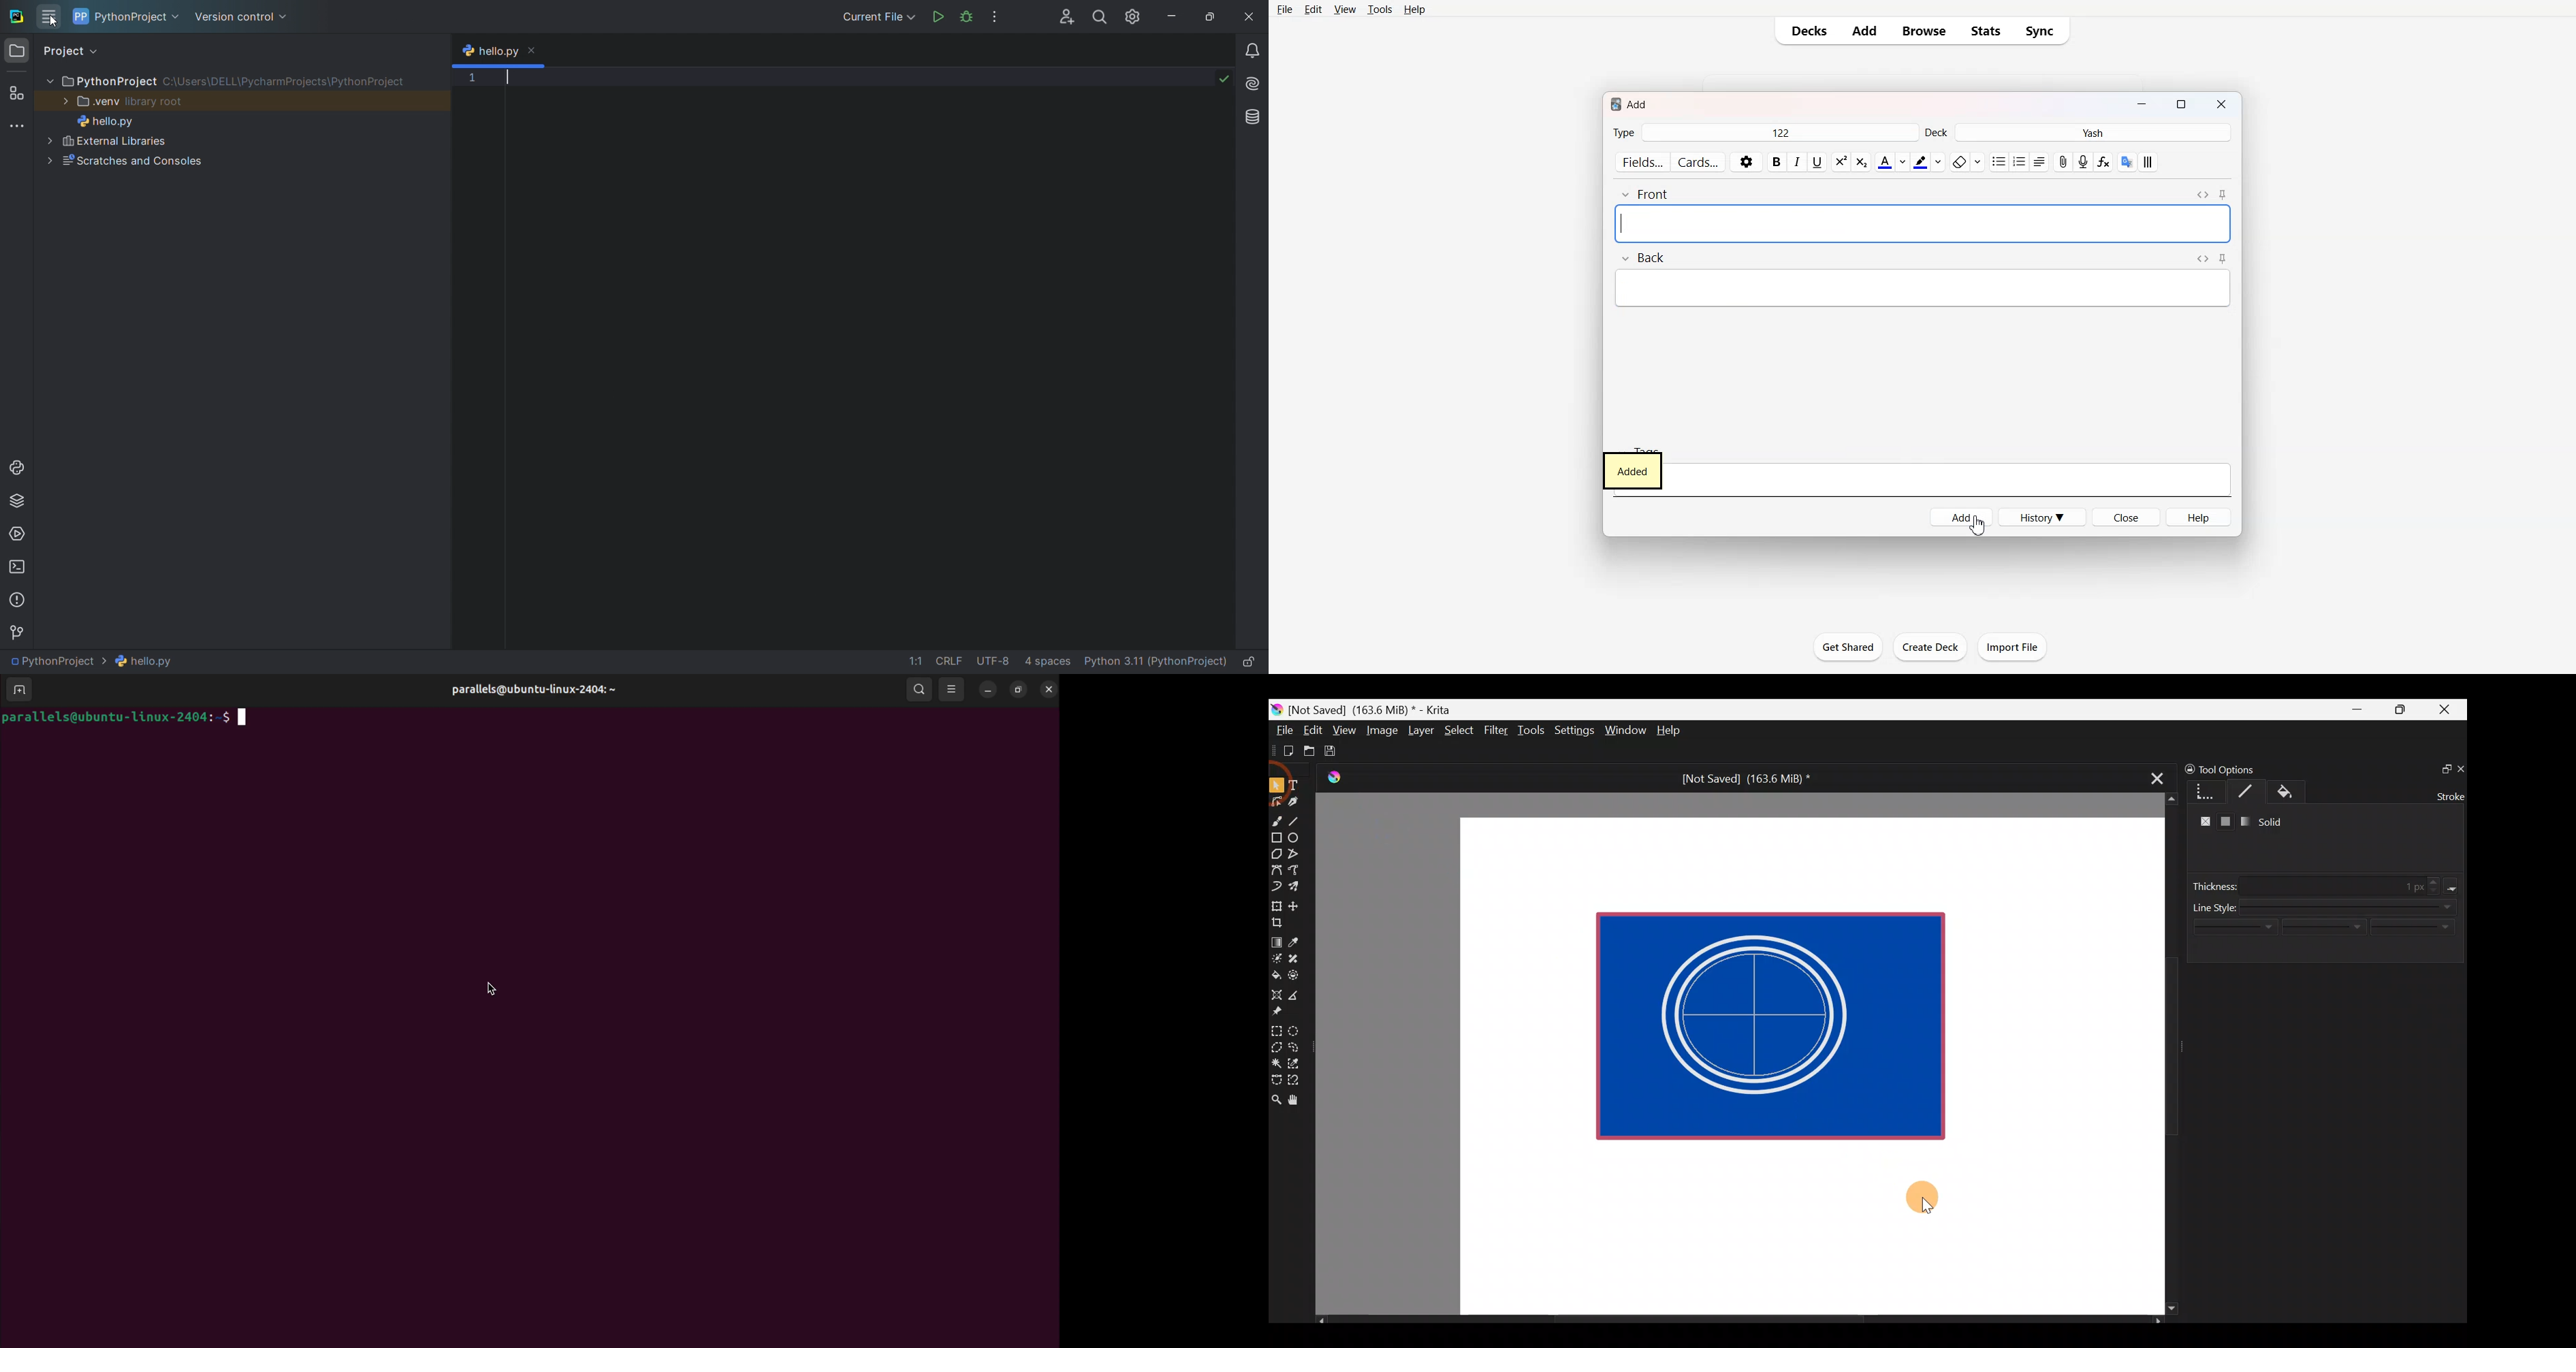 The height and width of the screenshot is (1372, 2576). Describe the element at coordinates (1960, 516) in the screenshot. I see `Add` at that location.